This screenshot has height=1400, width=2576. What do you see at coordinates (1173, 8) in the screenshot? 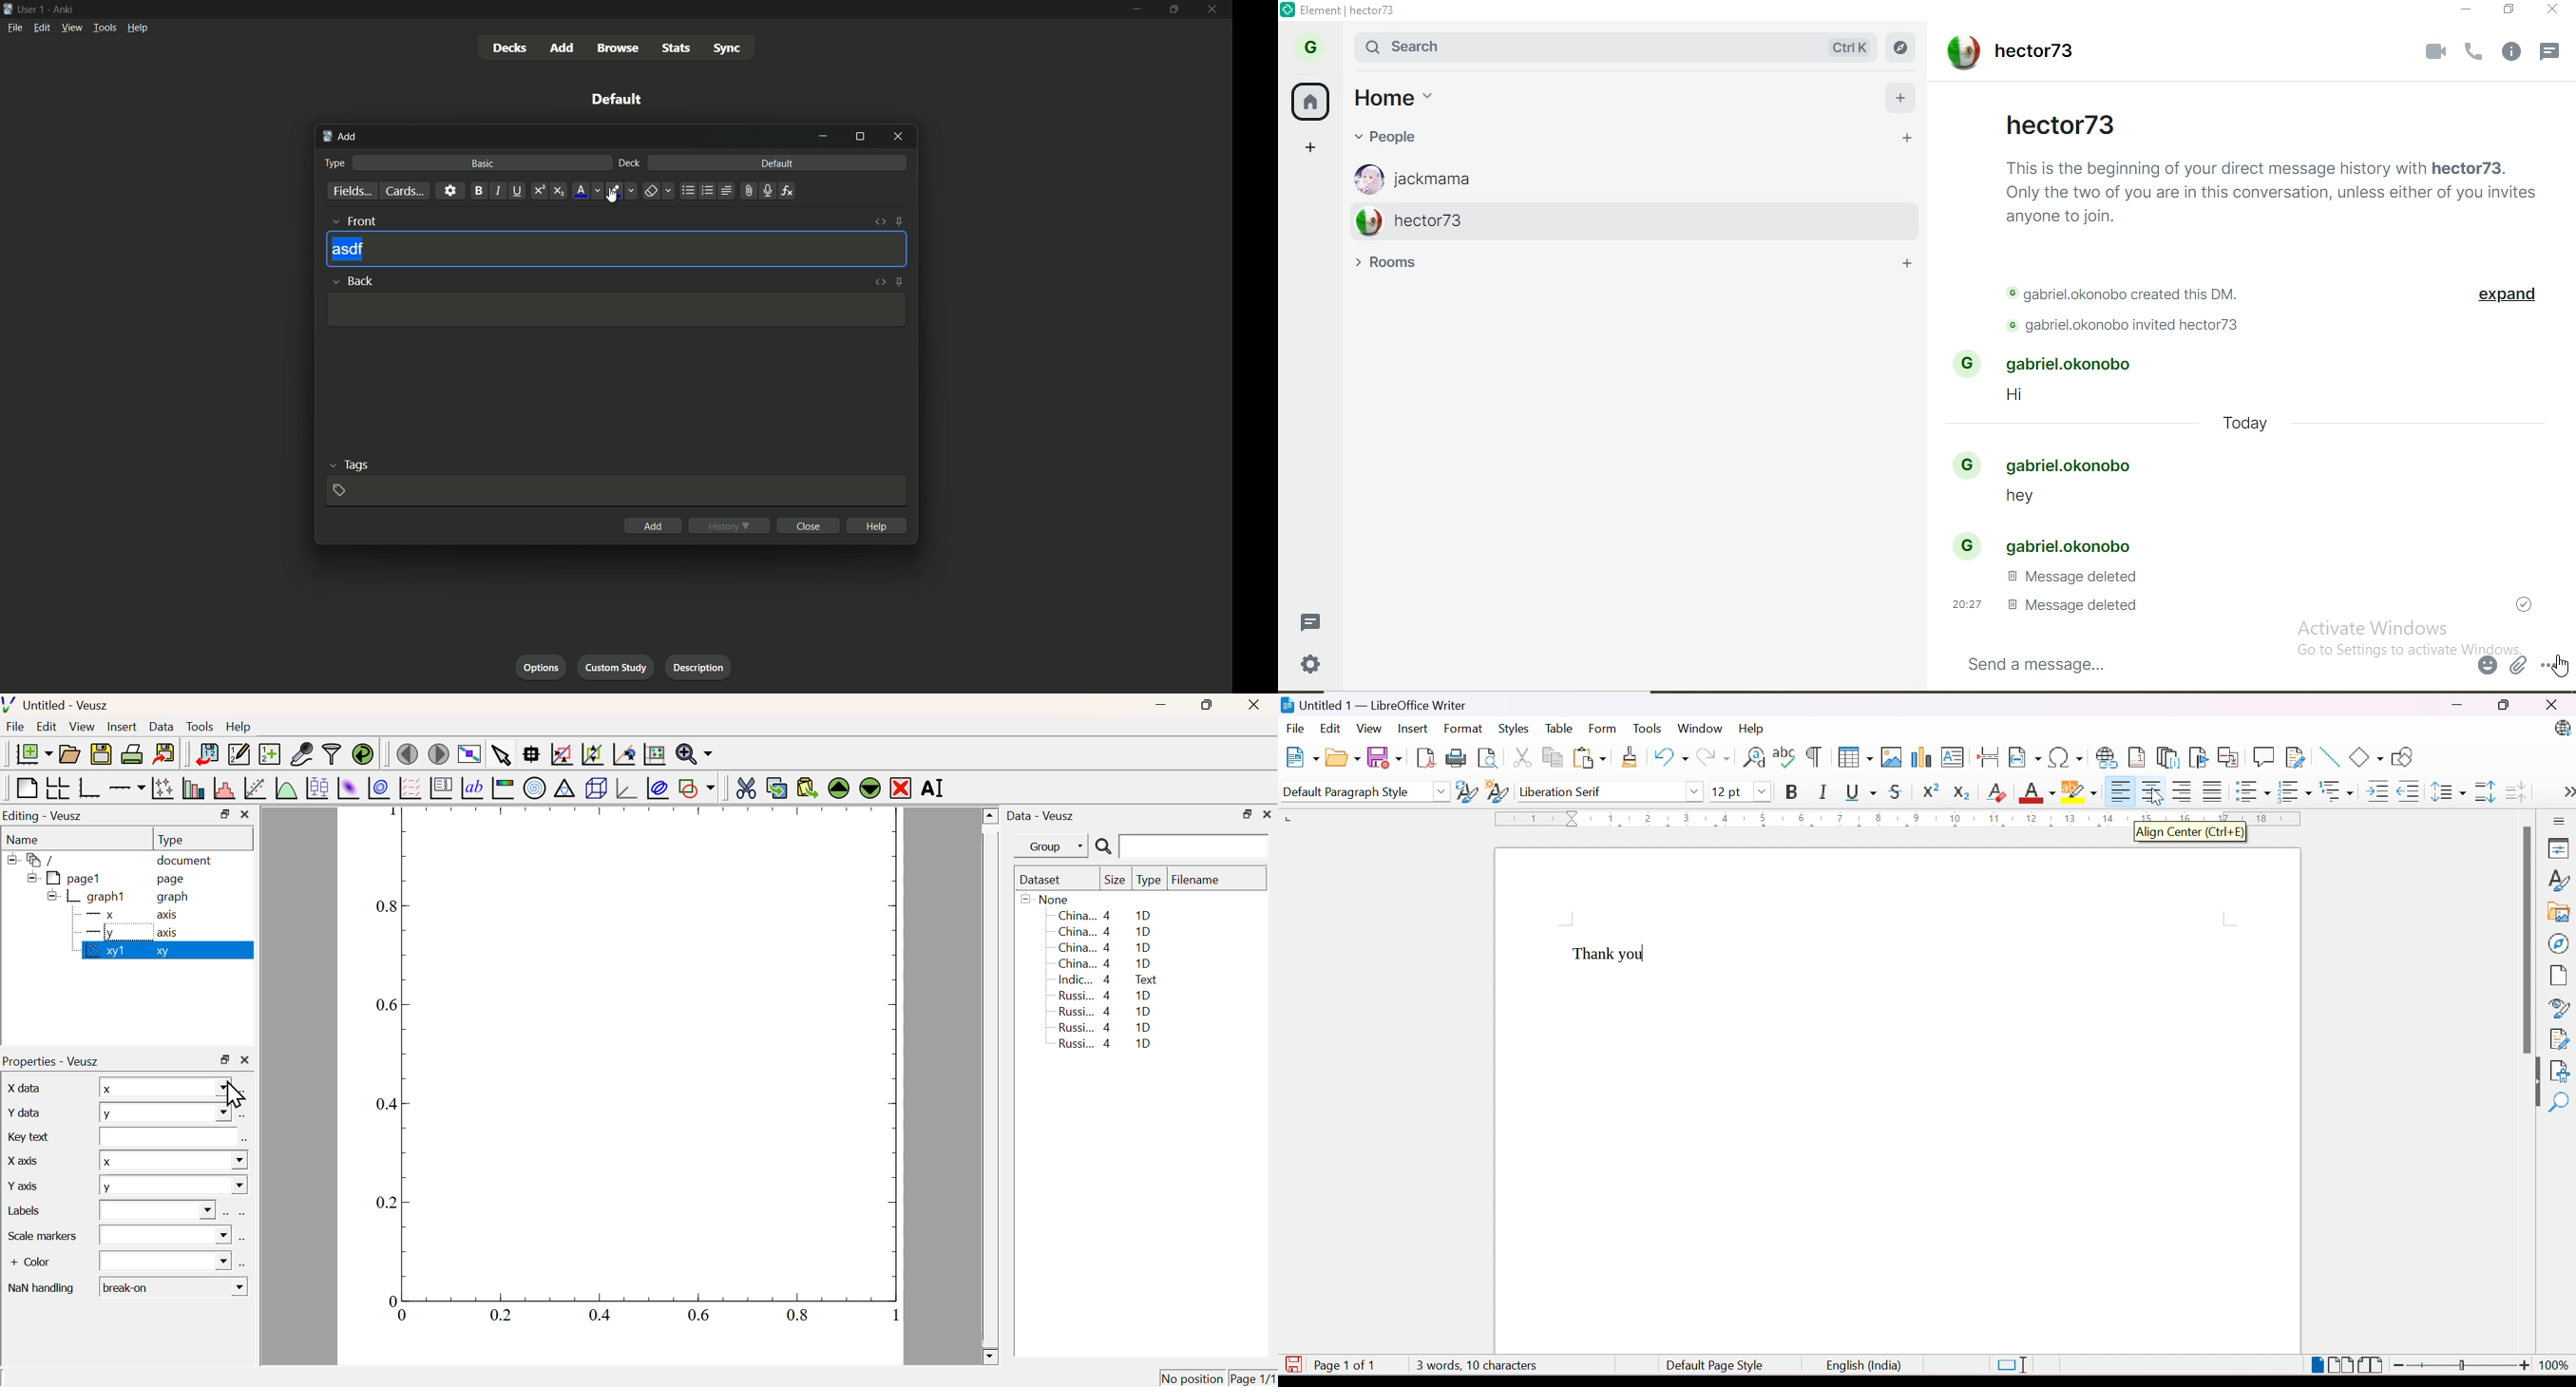
I see `maximize` at bounding box center [1173, 8].